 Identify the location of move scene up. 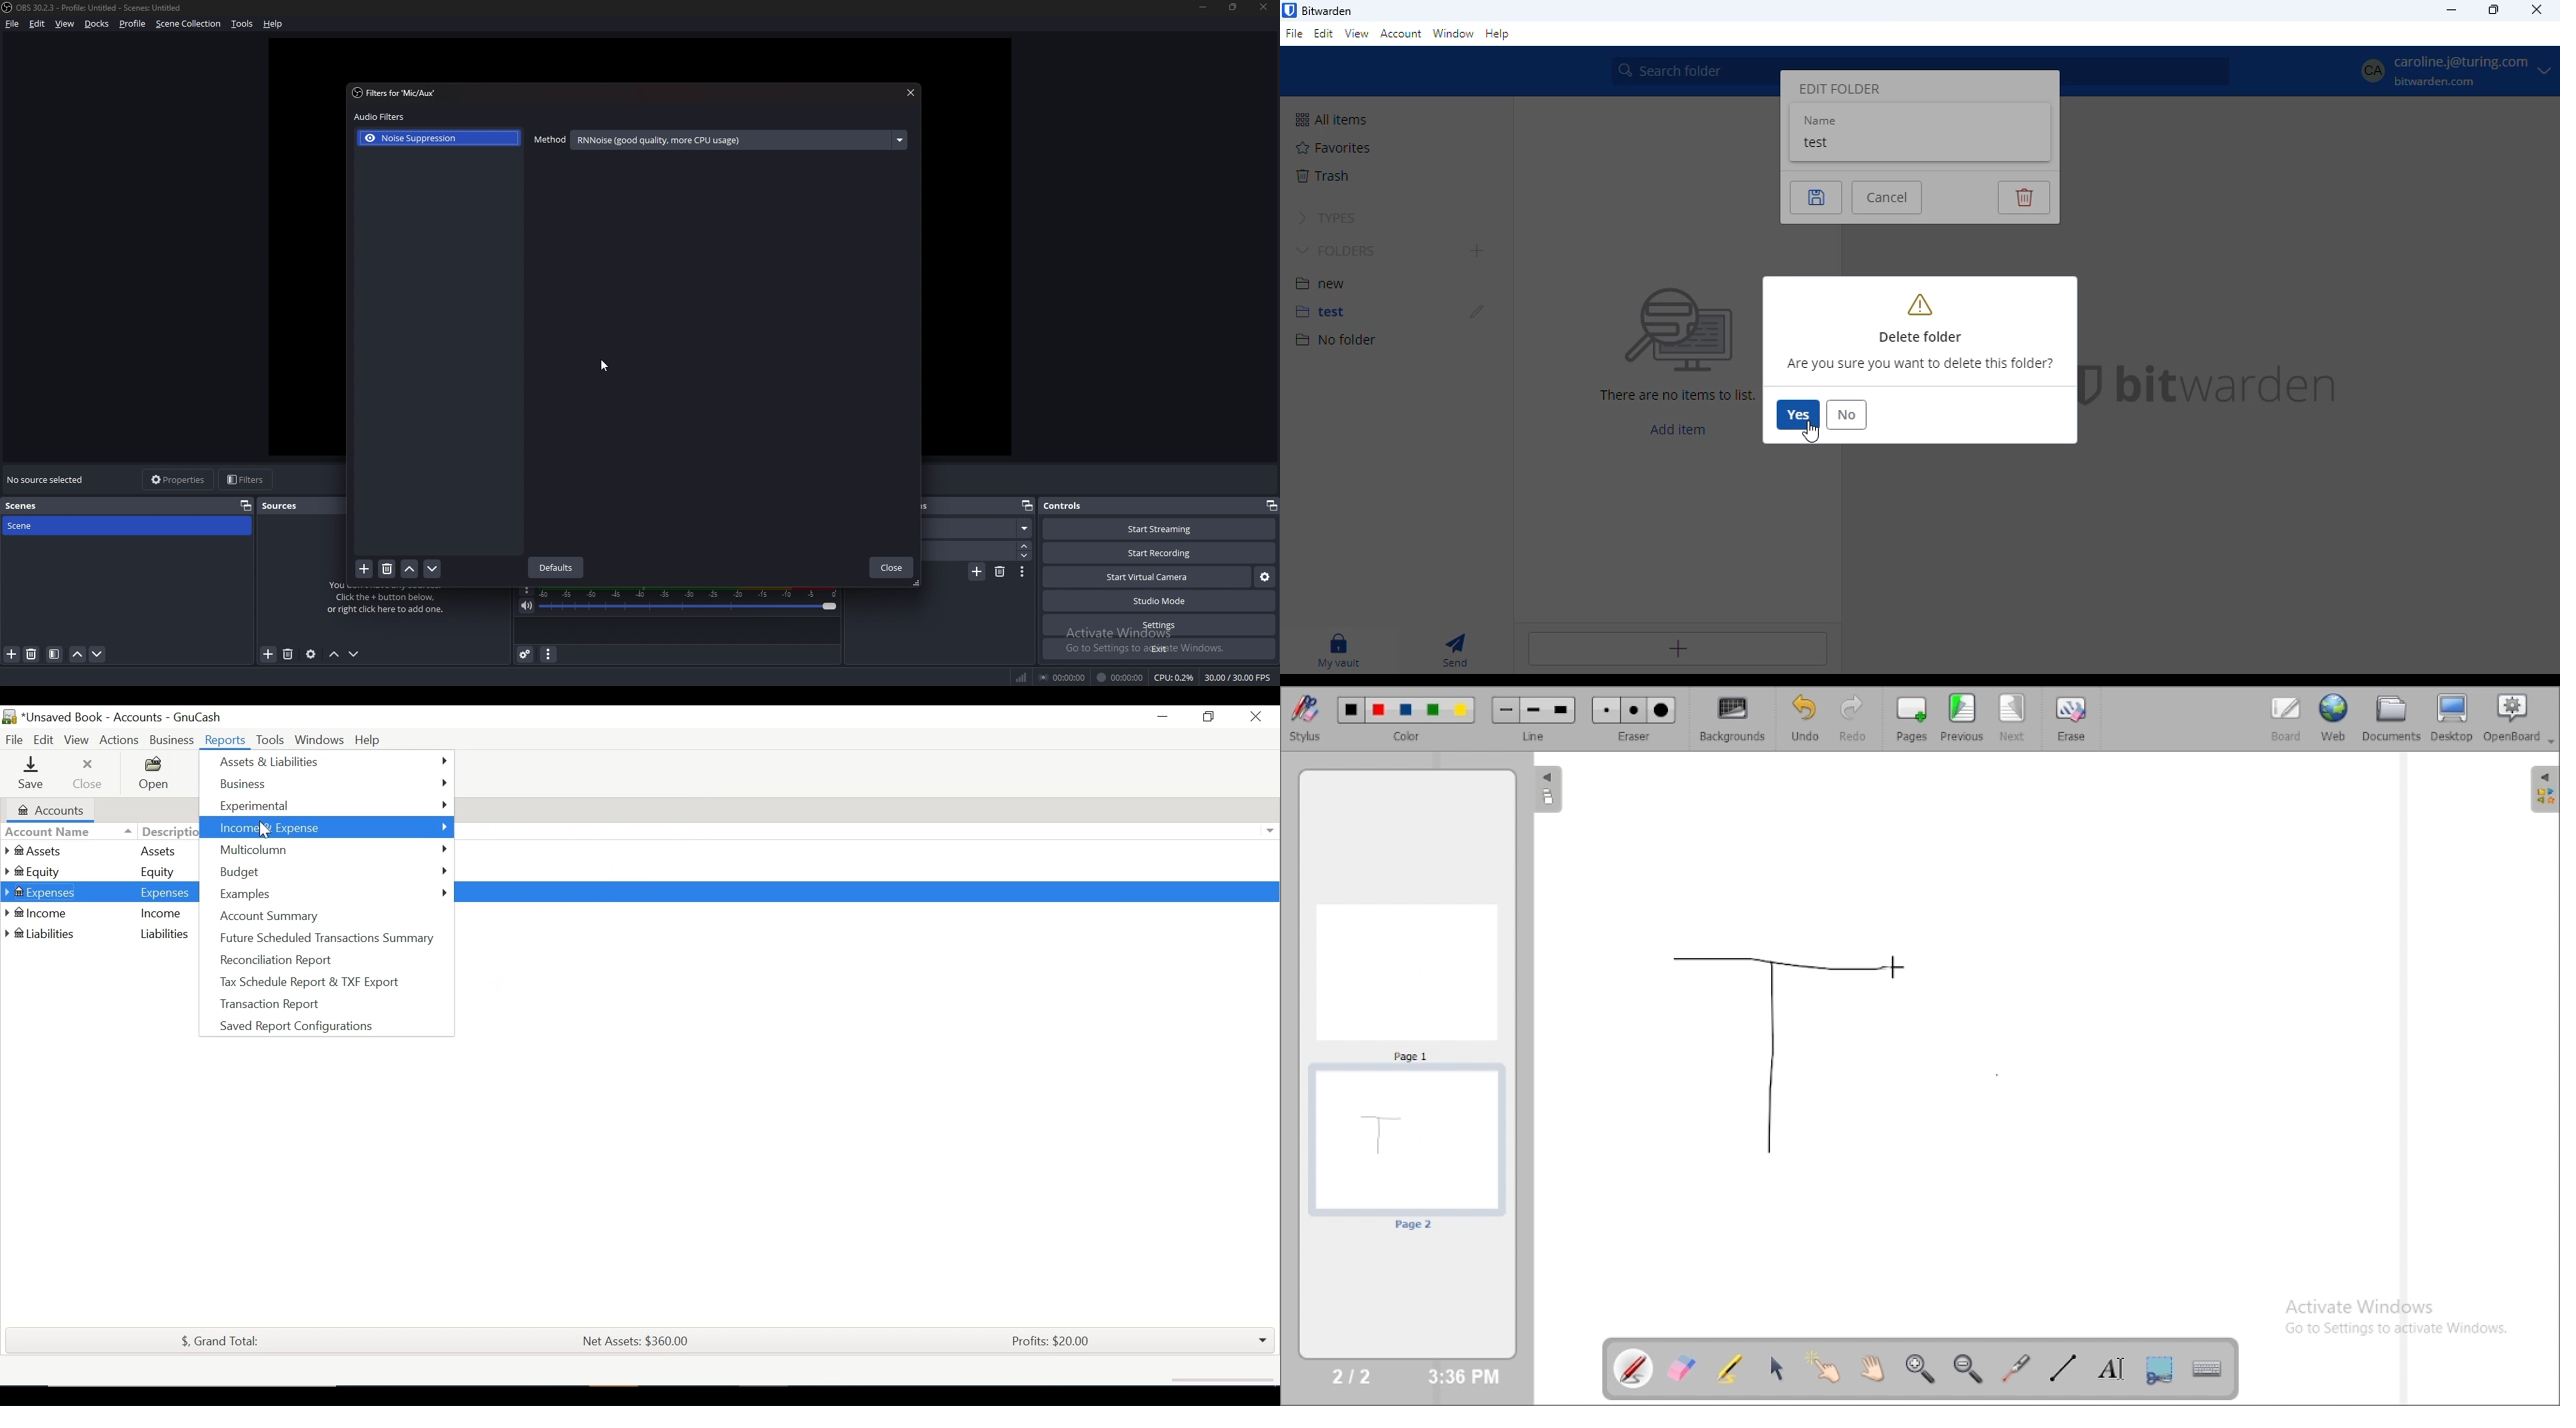
(77, 655).